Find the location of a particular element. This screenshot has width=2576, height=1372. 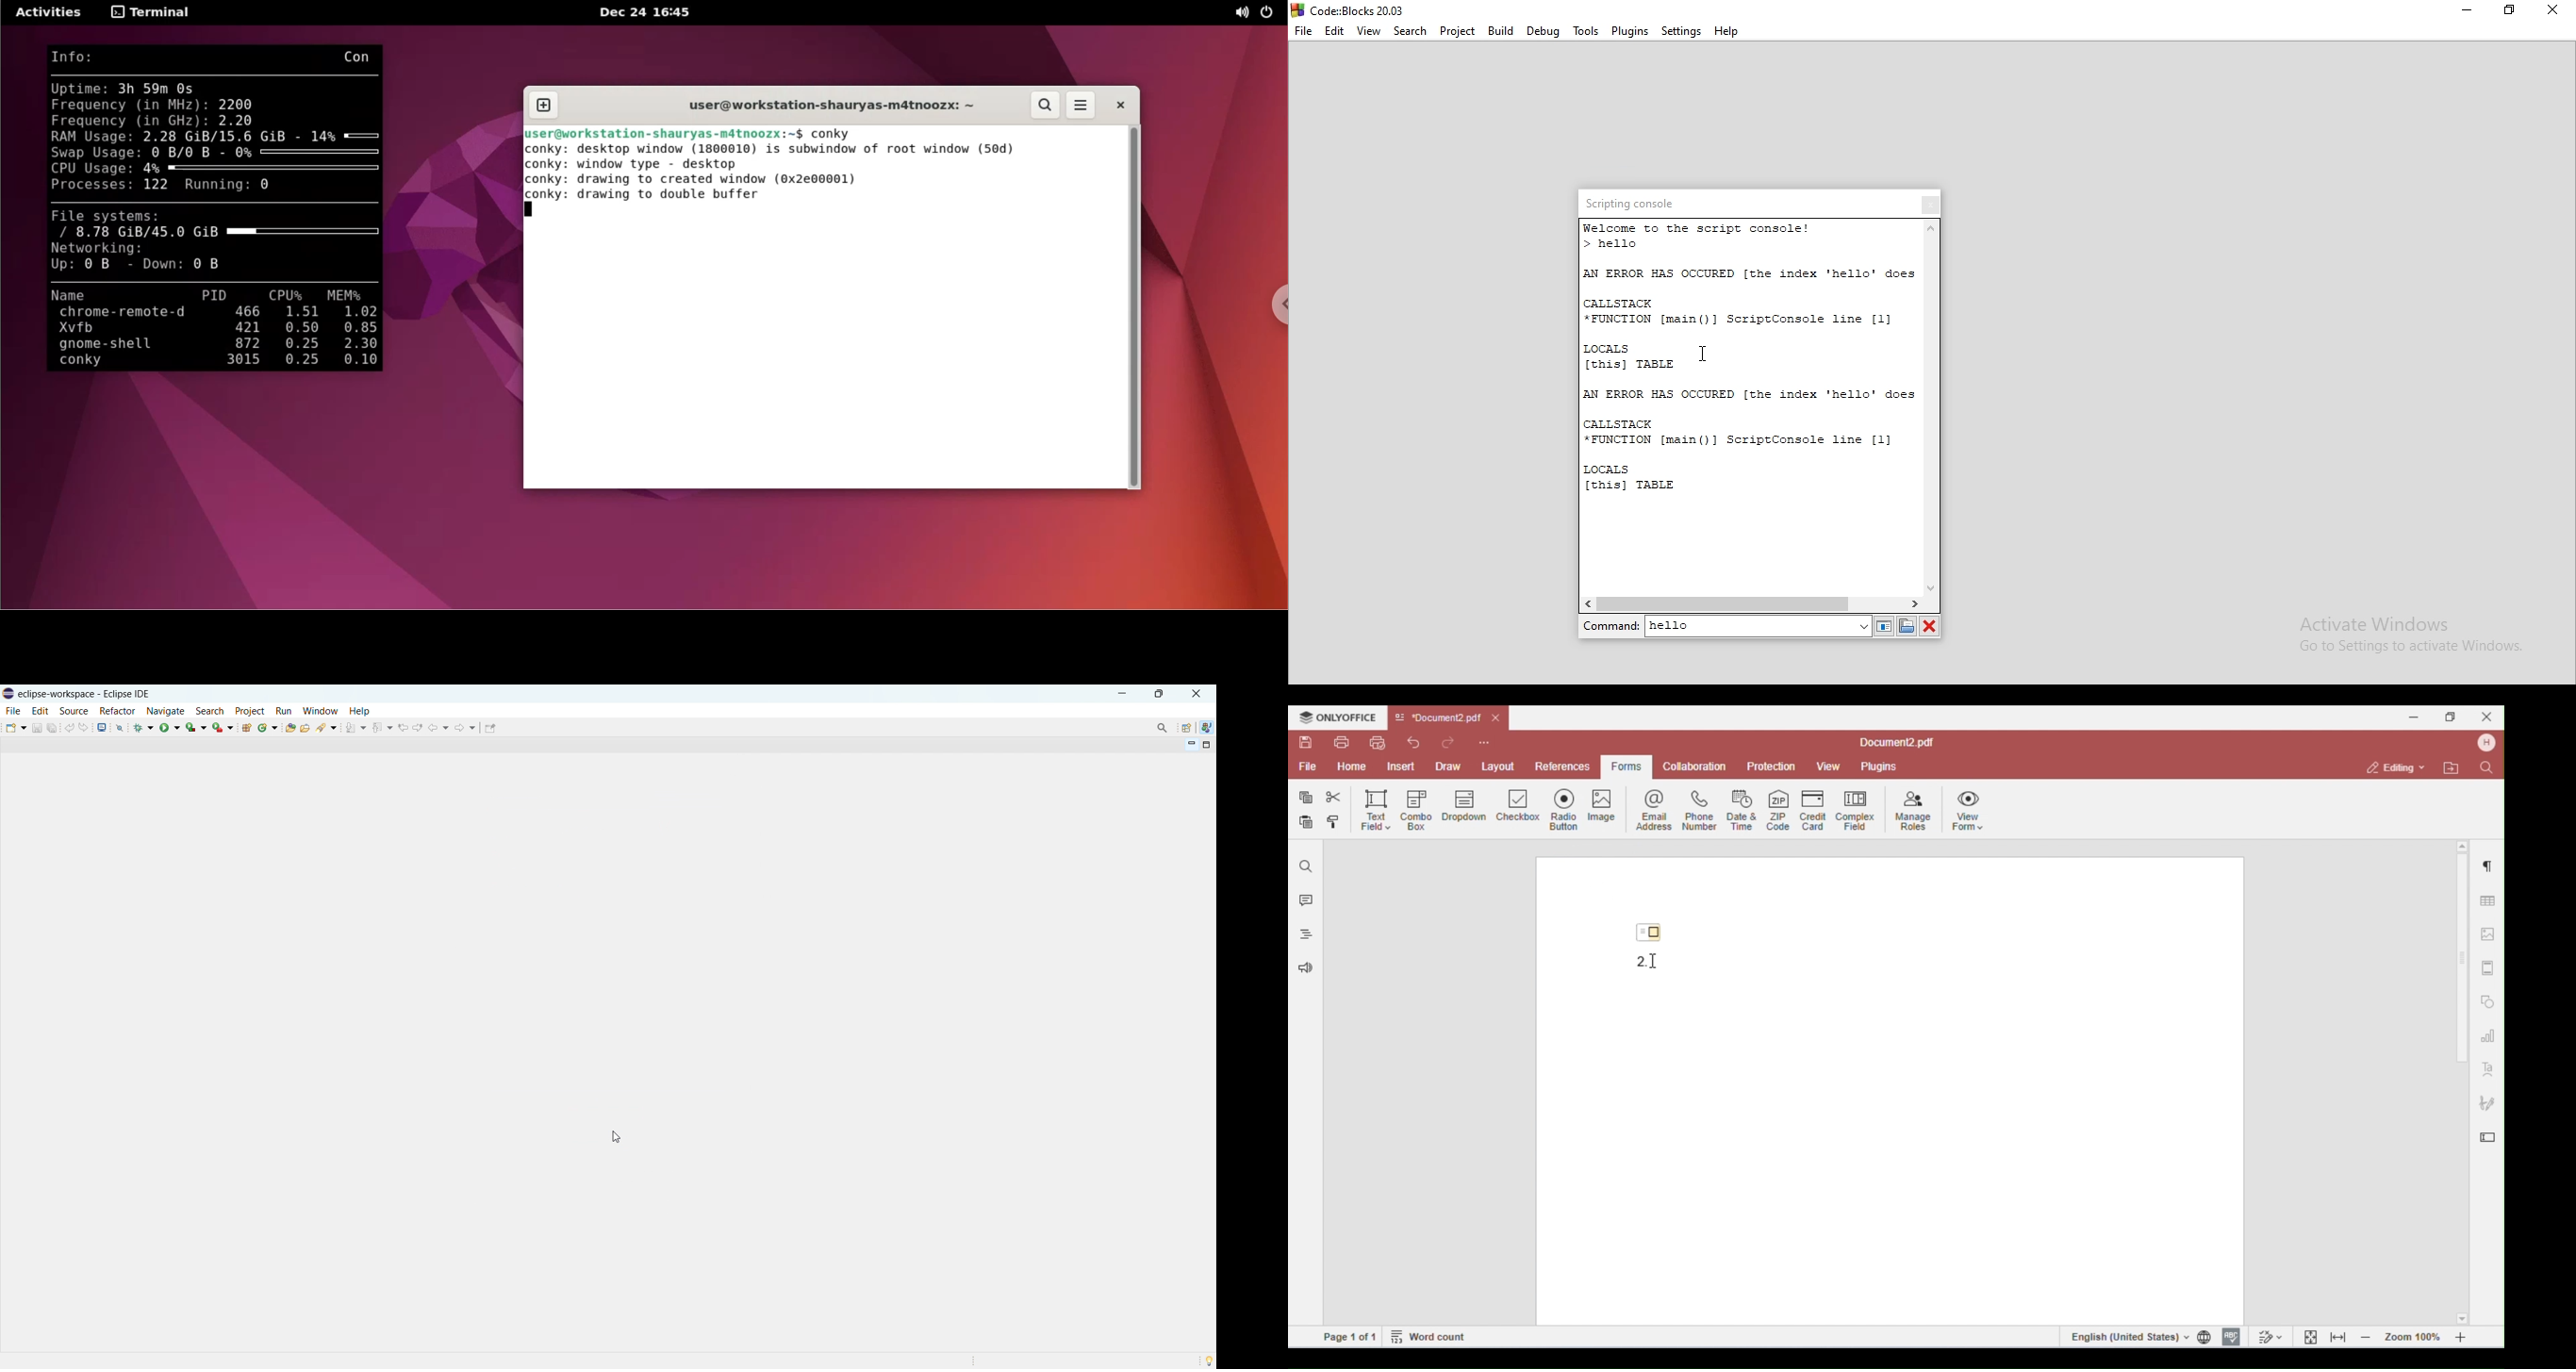

run last tool is located at coordinates (224, 727).